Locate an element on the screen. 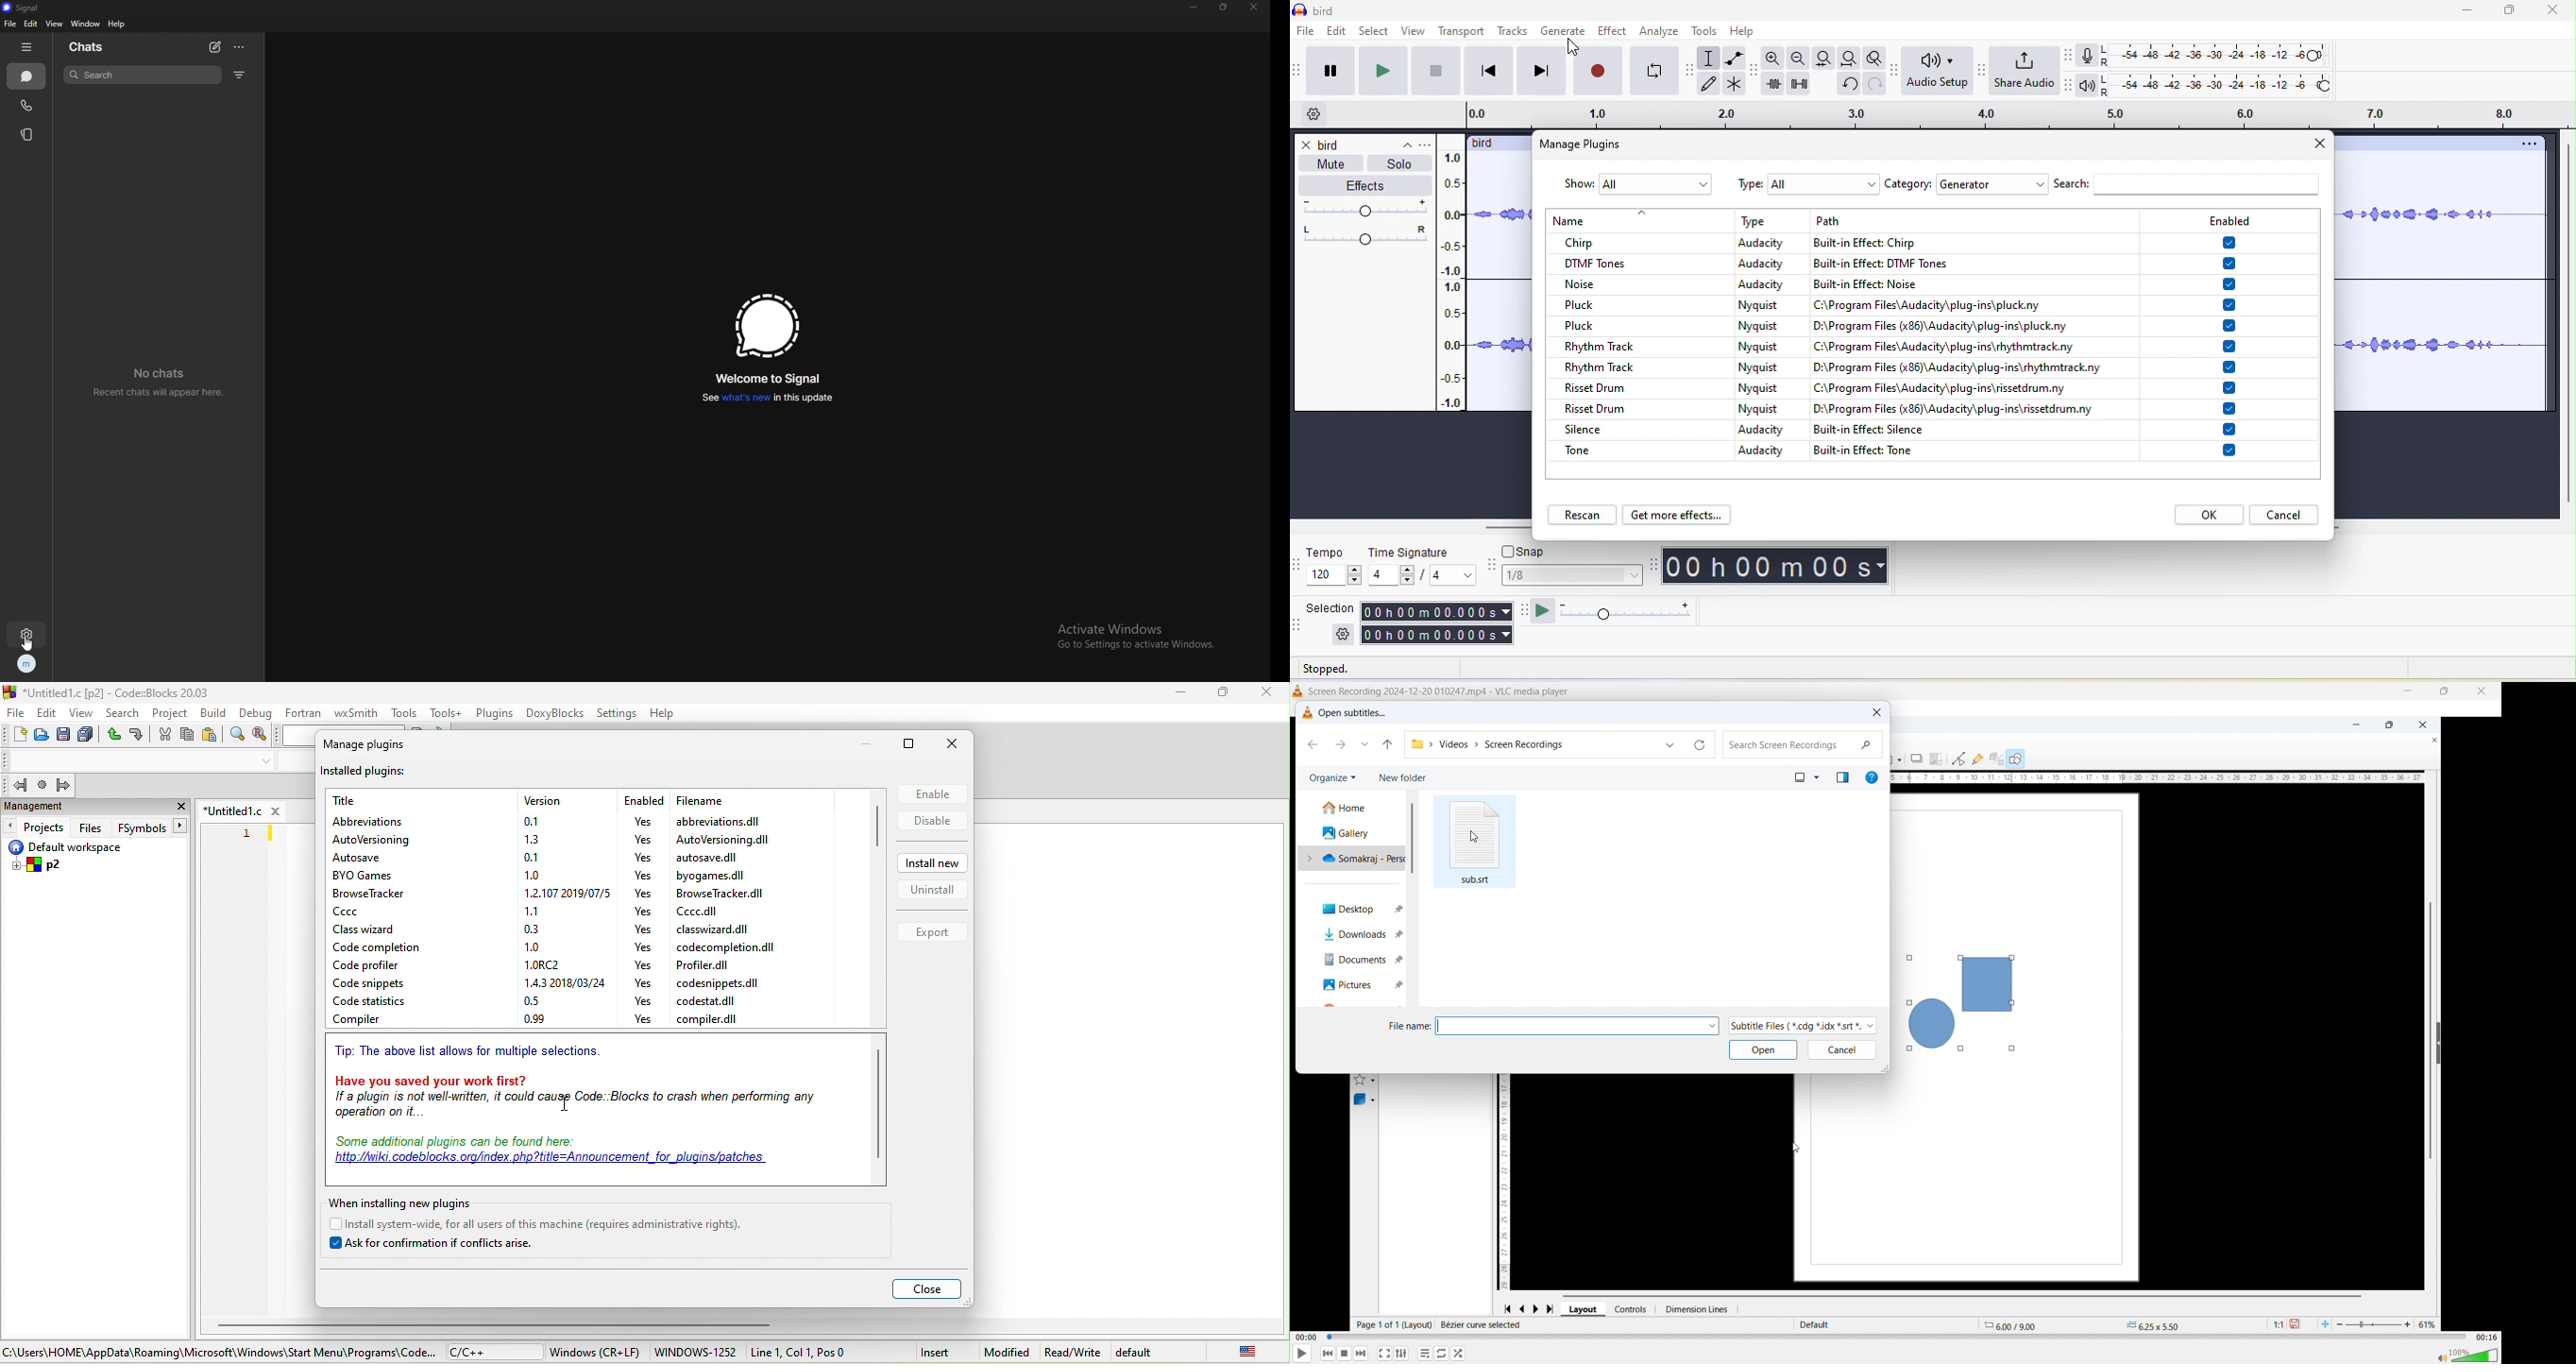  plugins is located at coordinates (493, 714).